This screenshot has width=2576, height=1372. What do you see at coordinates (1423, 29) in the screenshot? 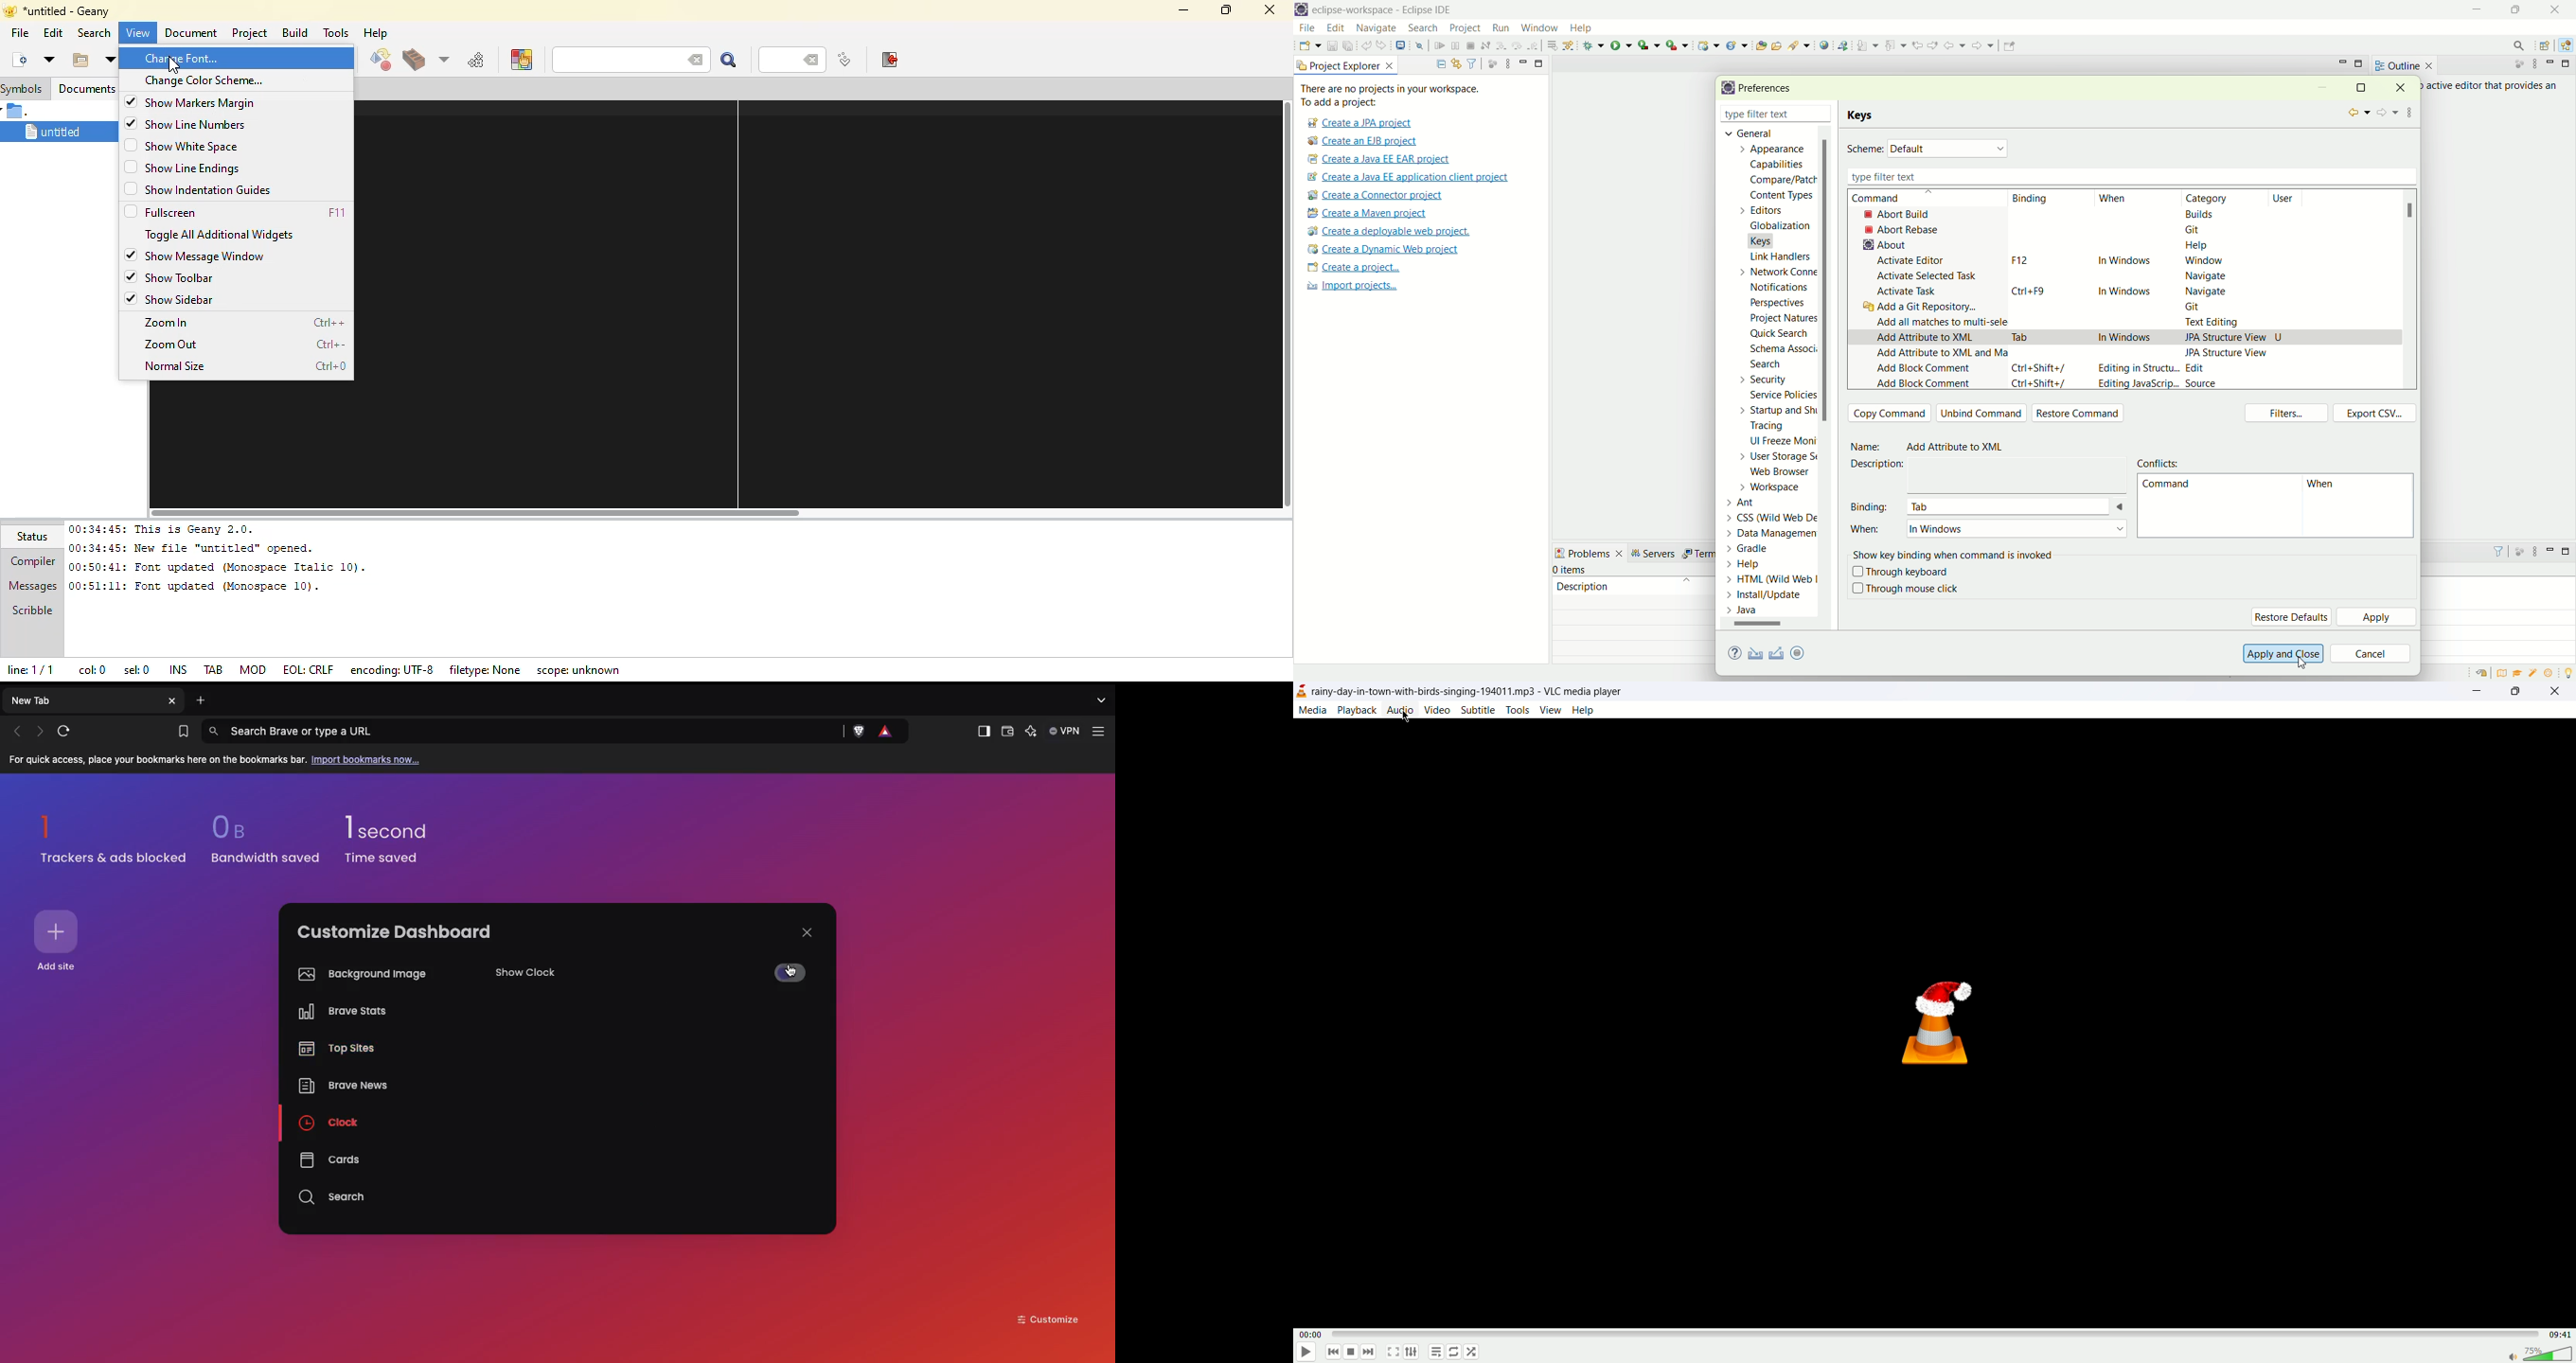
I see `search` at bounding box center [1423, 29].